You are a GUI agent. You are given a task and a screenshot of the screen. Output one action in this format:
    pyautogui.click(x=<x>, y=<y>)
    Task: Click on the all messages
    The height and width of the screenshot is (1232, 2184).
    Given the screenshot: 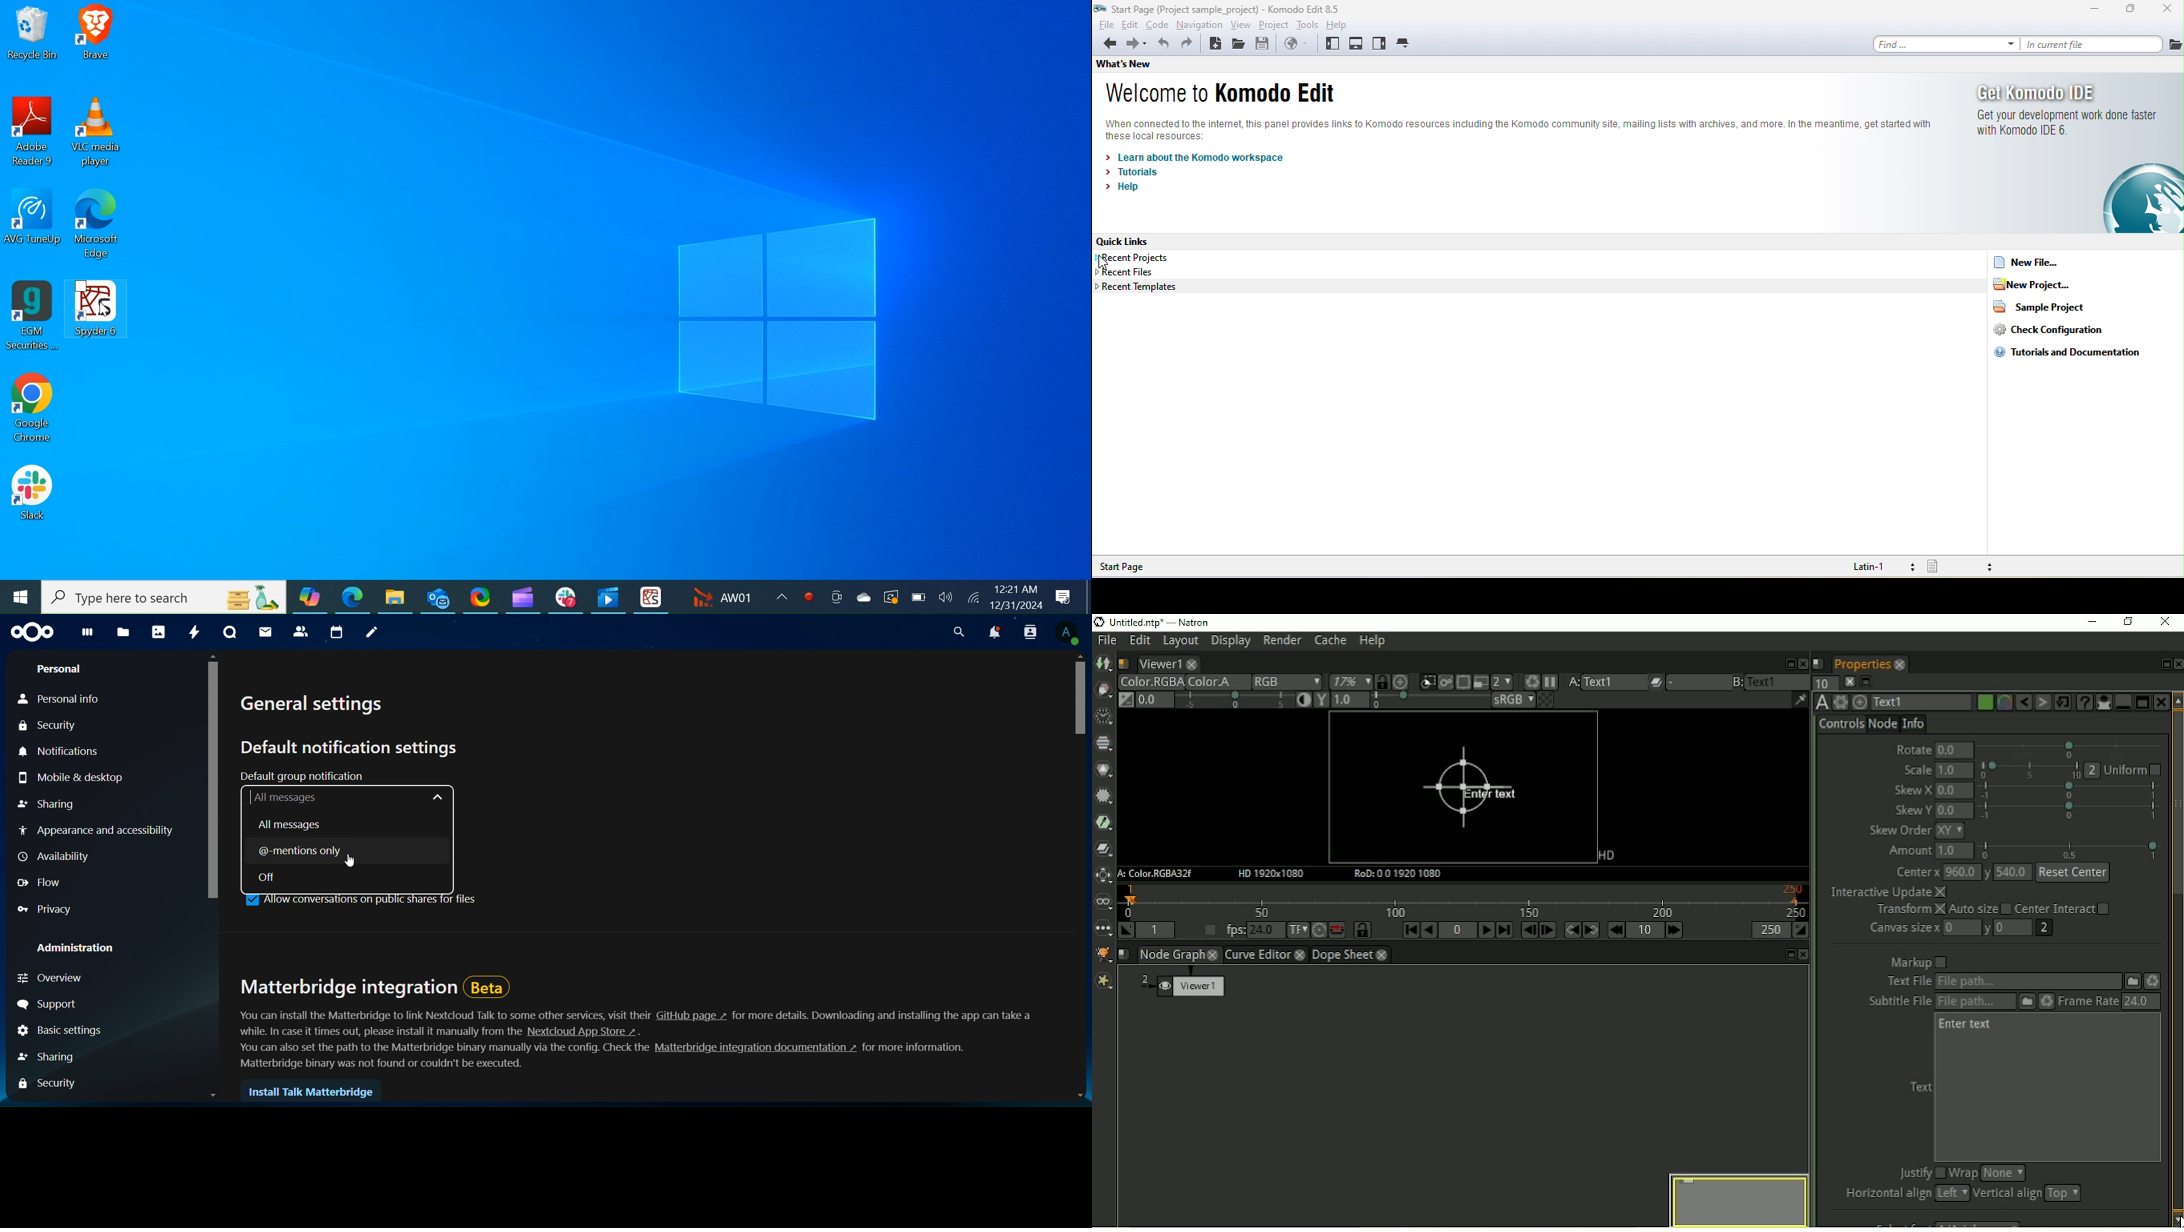 What is the action you would take?
    pyautogui.click(x=293, y=826)
    